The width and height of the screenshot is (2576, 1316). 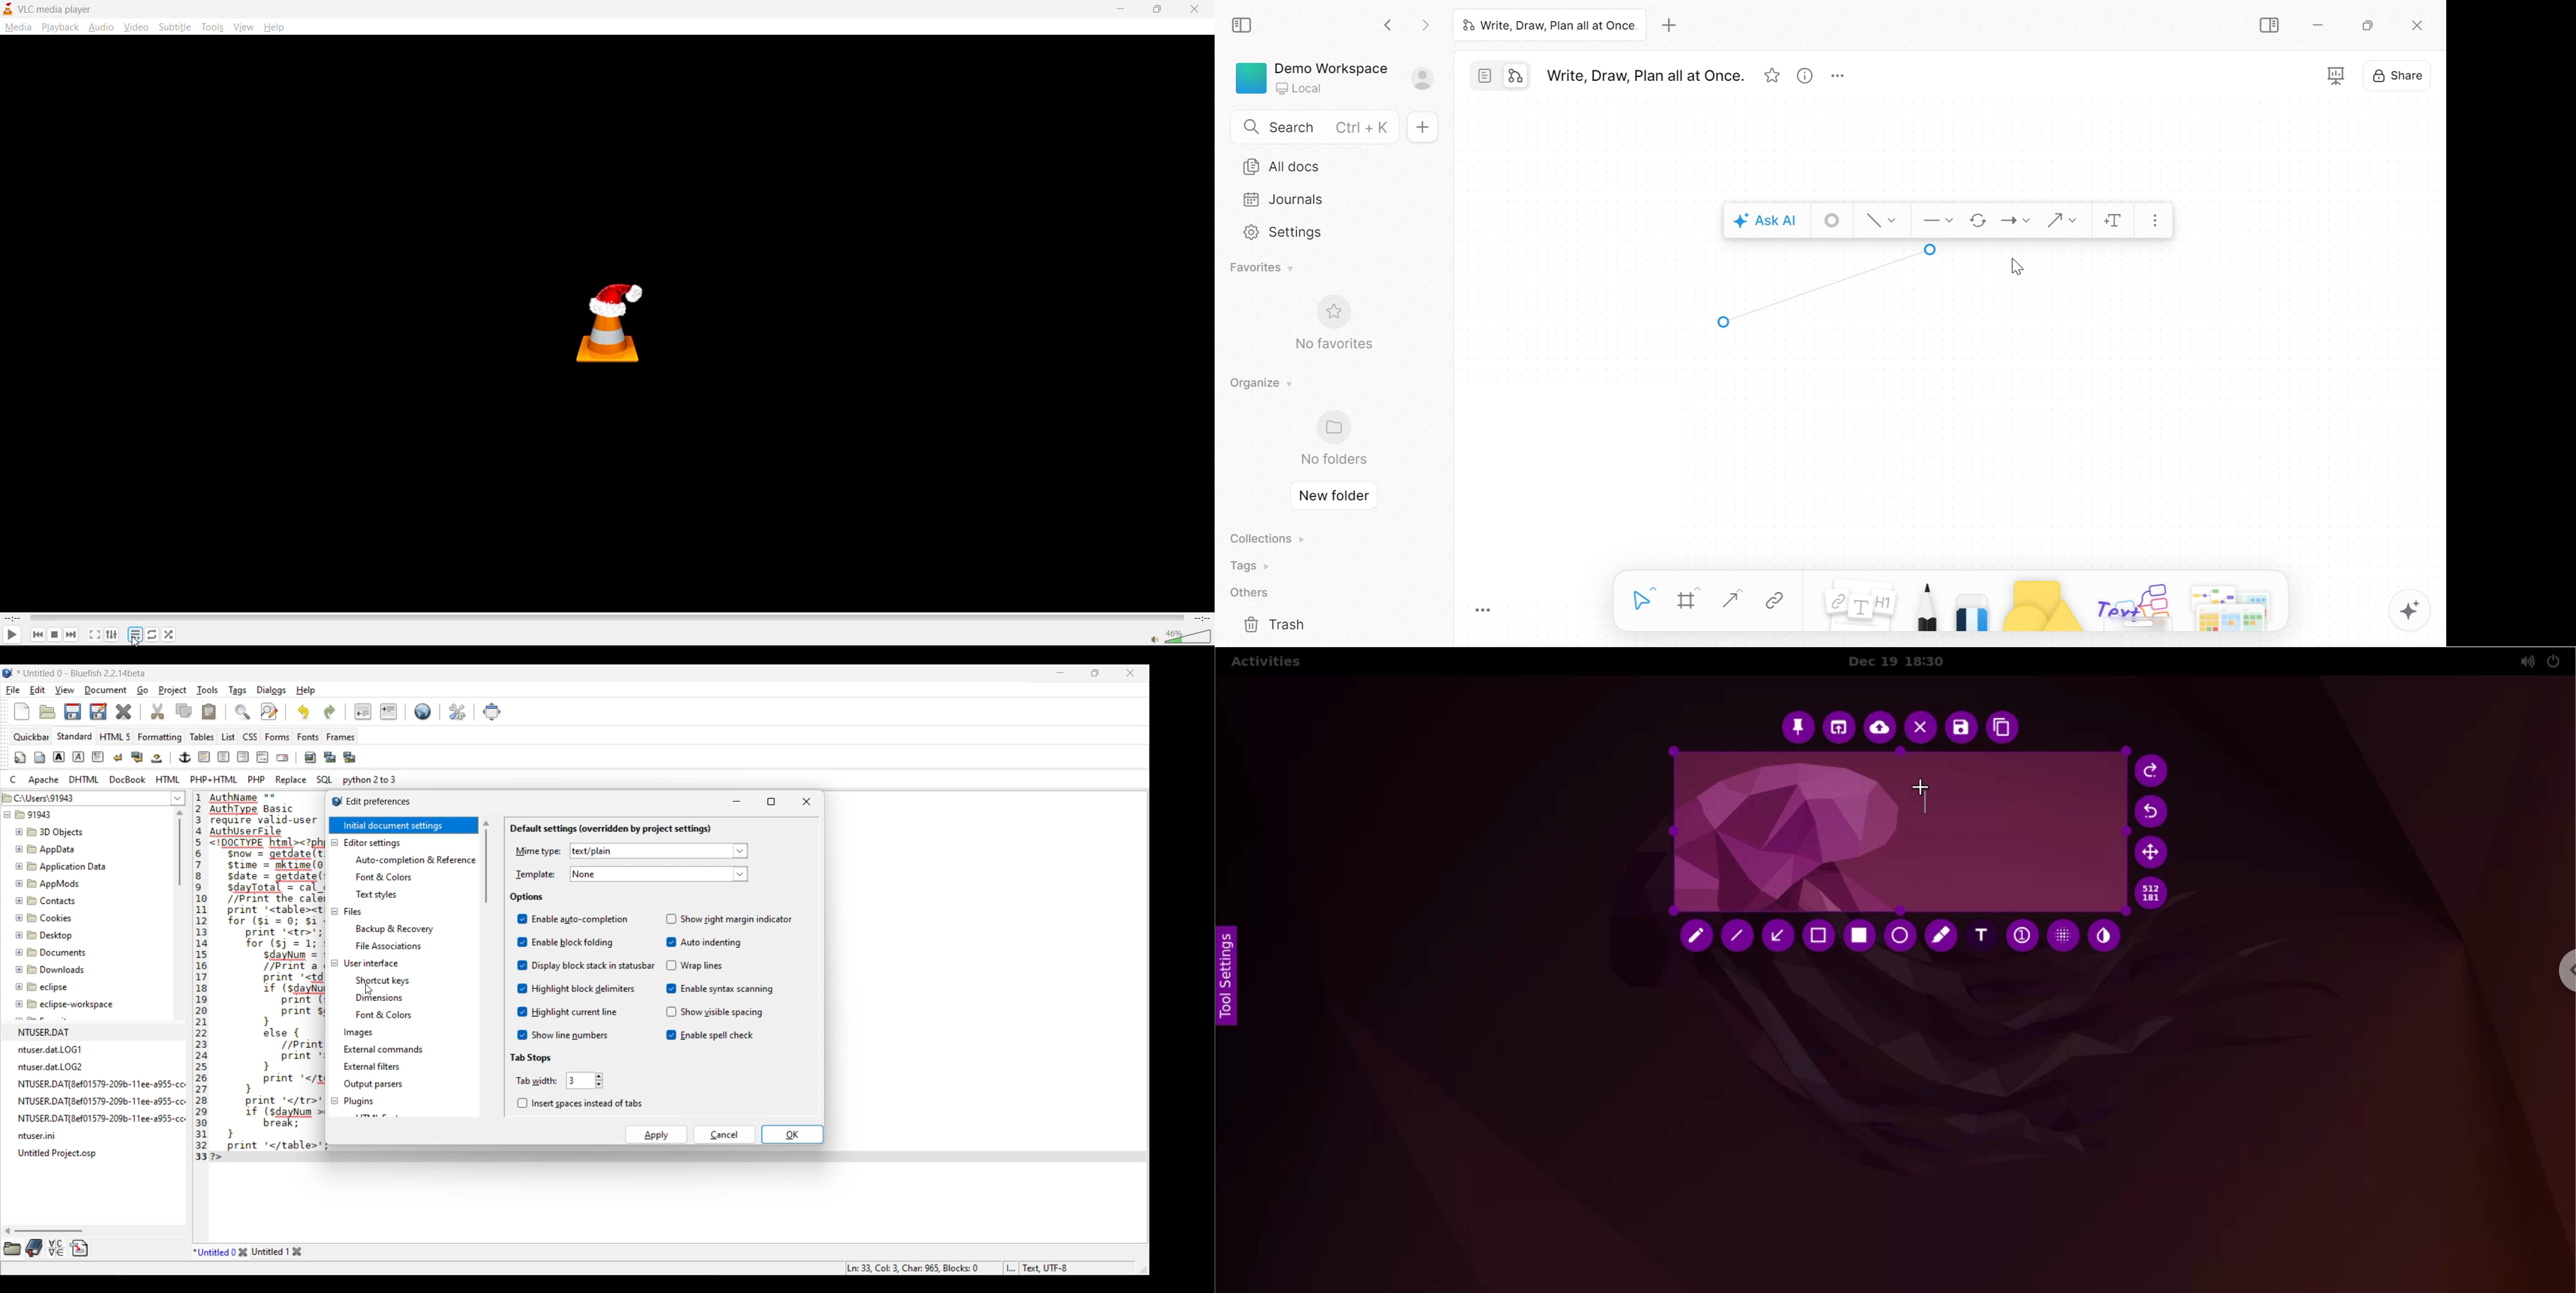 I want to click on Write, Draw, Plan all at Once., so click(x=1549, y=24).